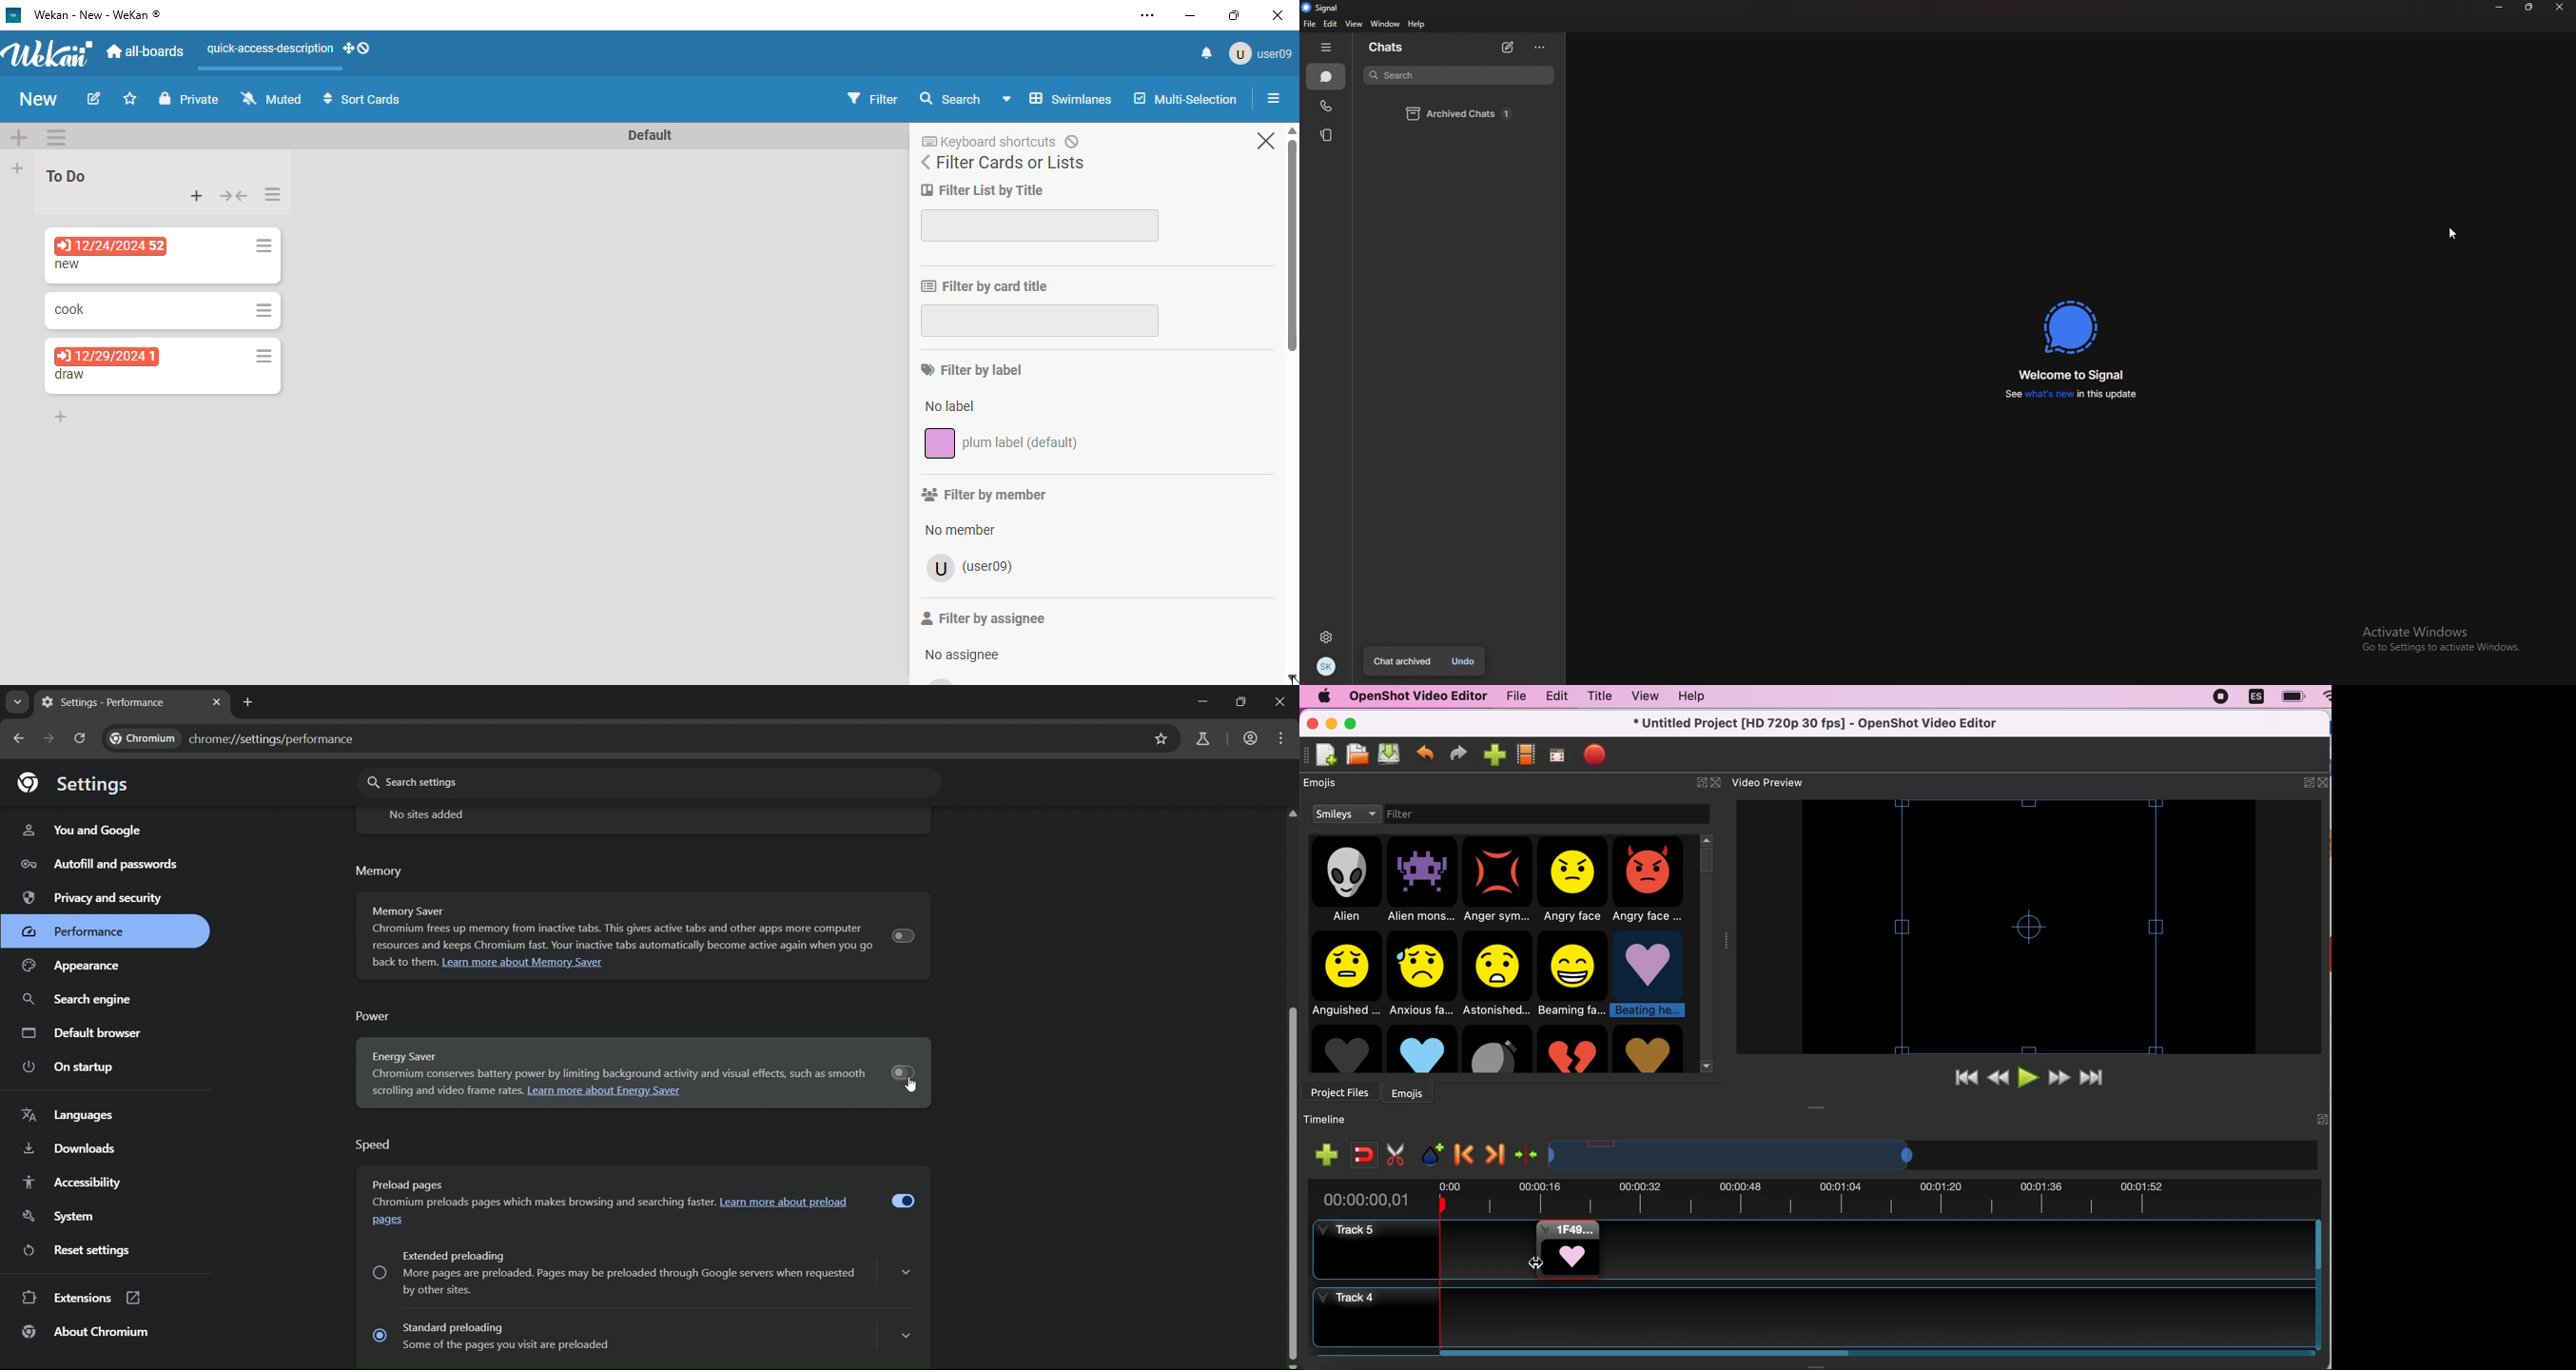 The image size is (2576, 1372). Describe the element at coordinates (2029, 926) in the screenshot. I see `video preview` at that location.